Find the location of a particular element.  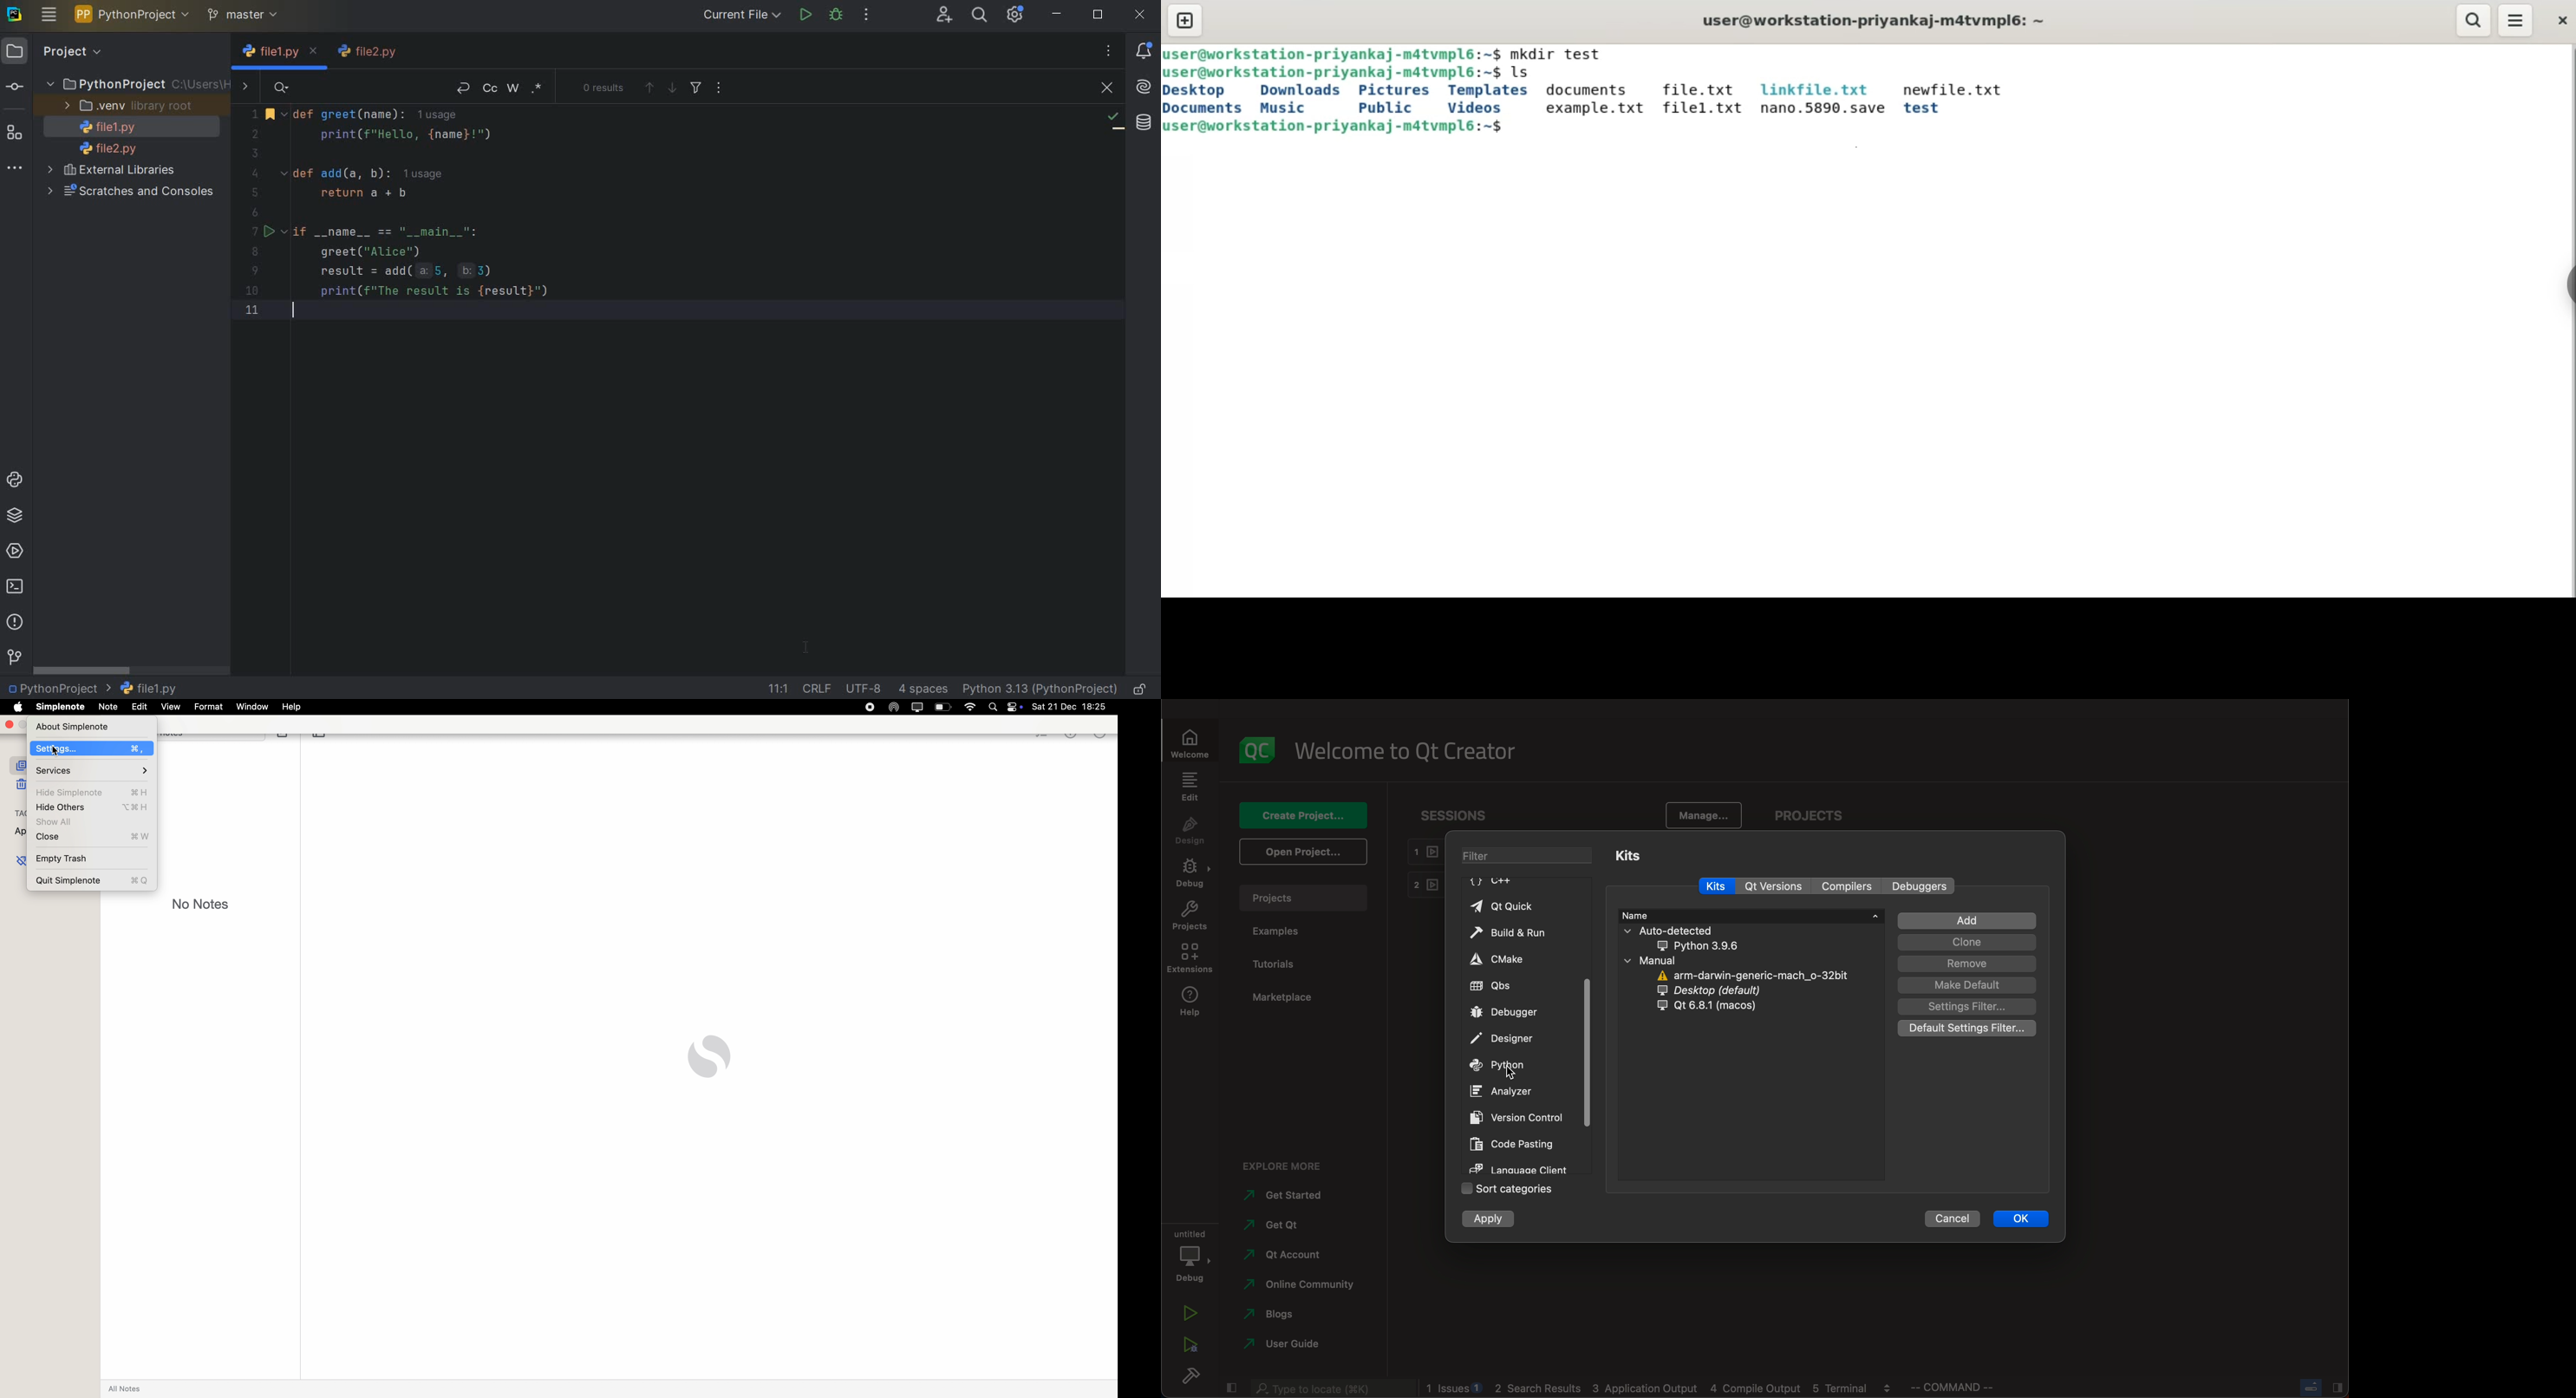

hide Simplenote is located at coordinates (94, 791).